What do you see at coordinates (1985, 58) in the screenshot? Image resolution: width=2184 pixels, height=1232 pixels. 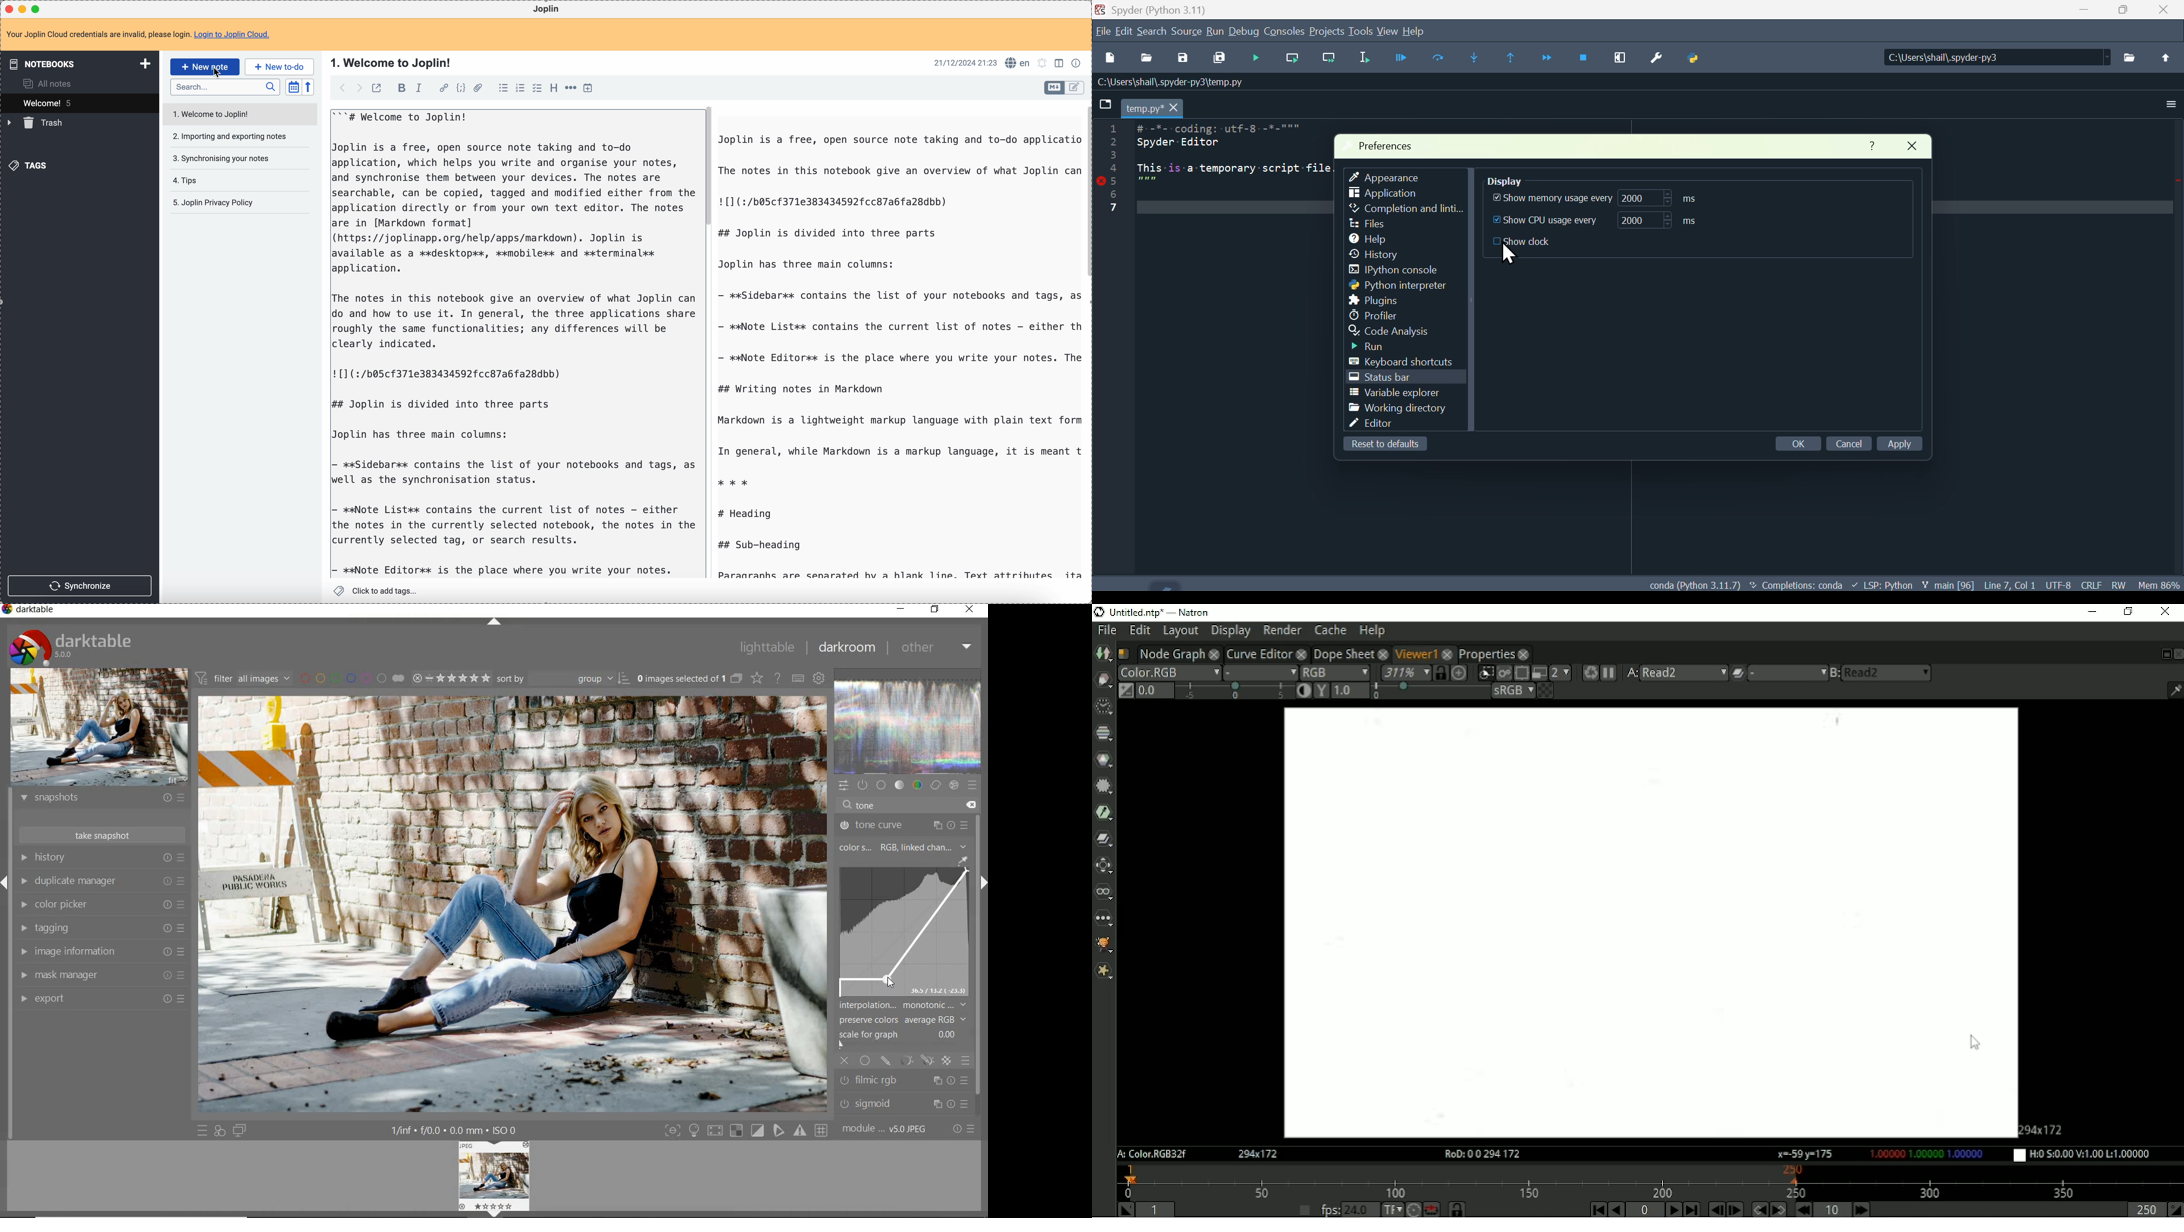 I see `C:\Users\shail\.spyder-py3` at bounding box center [1985, 58].